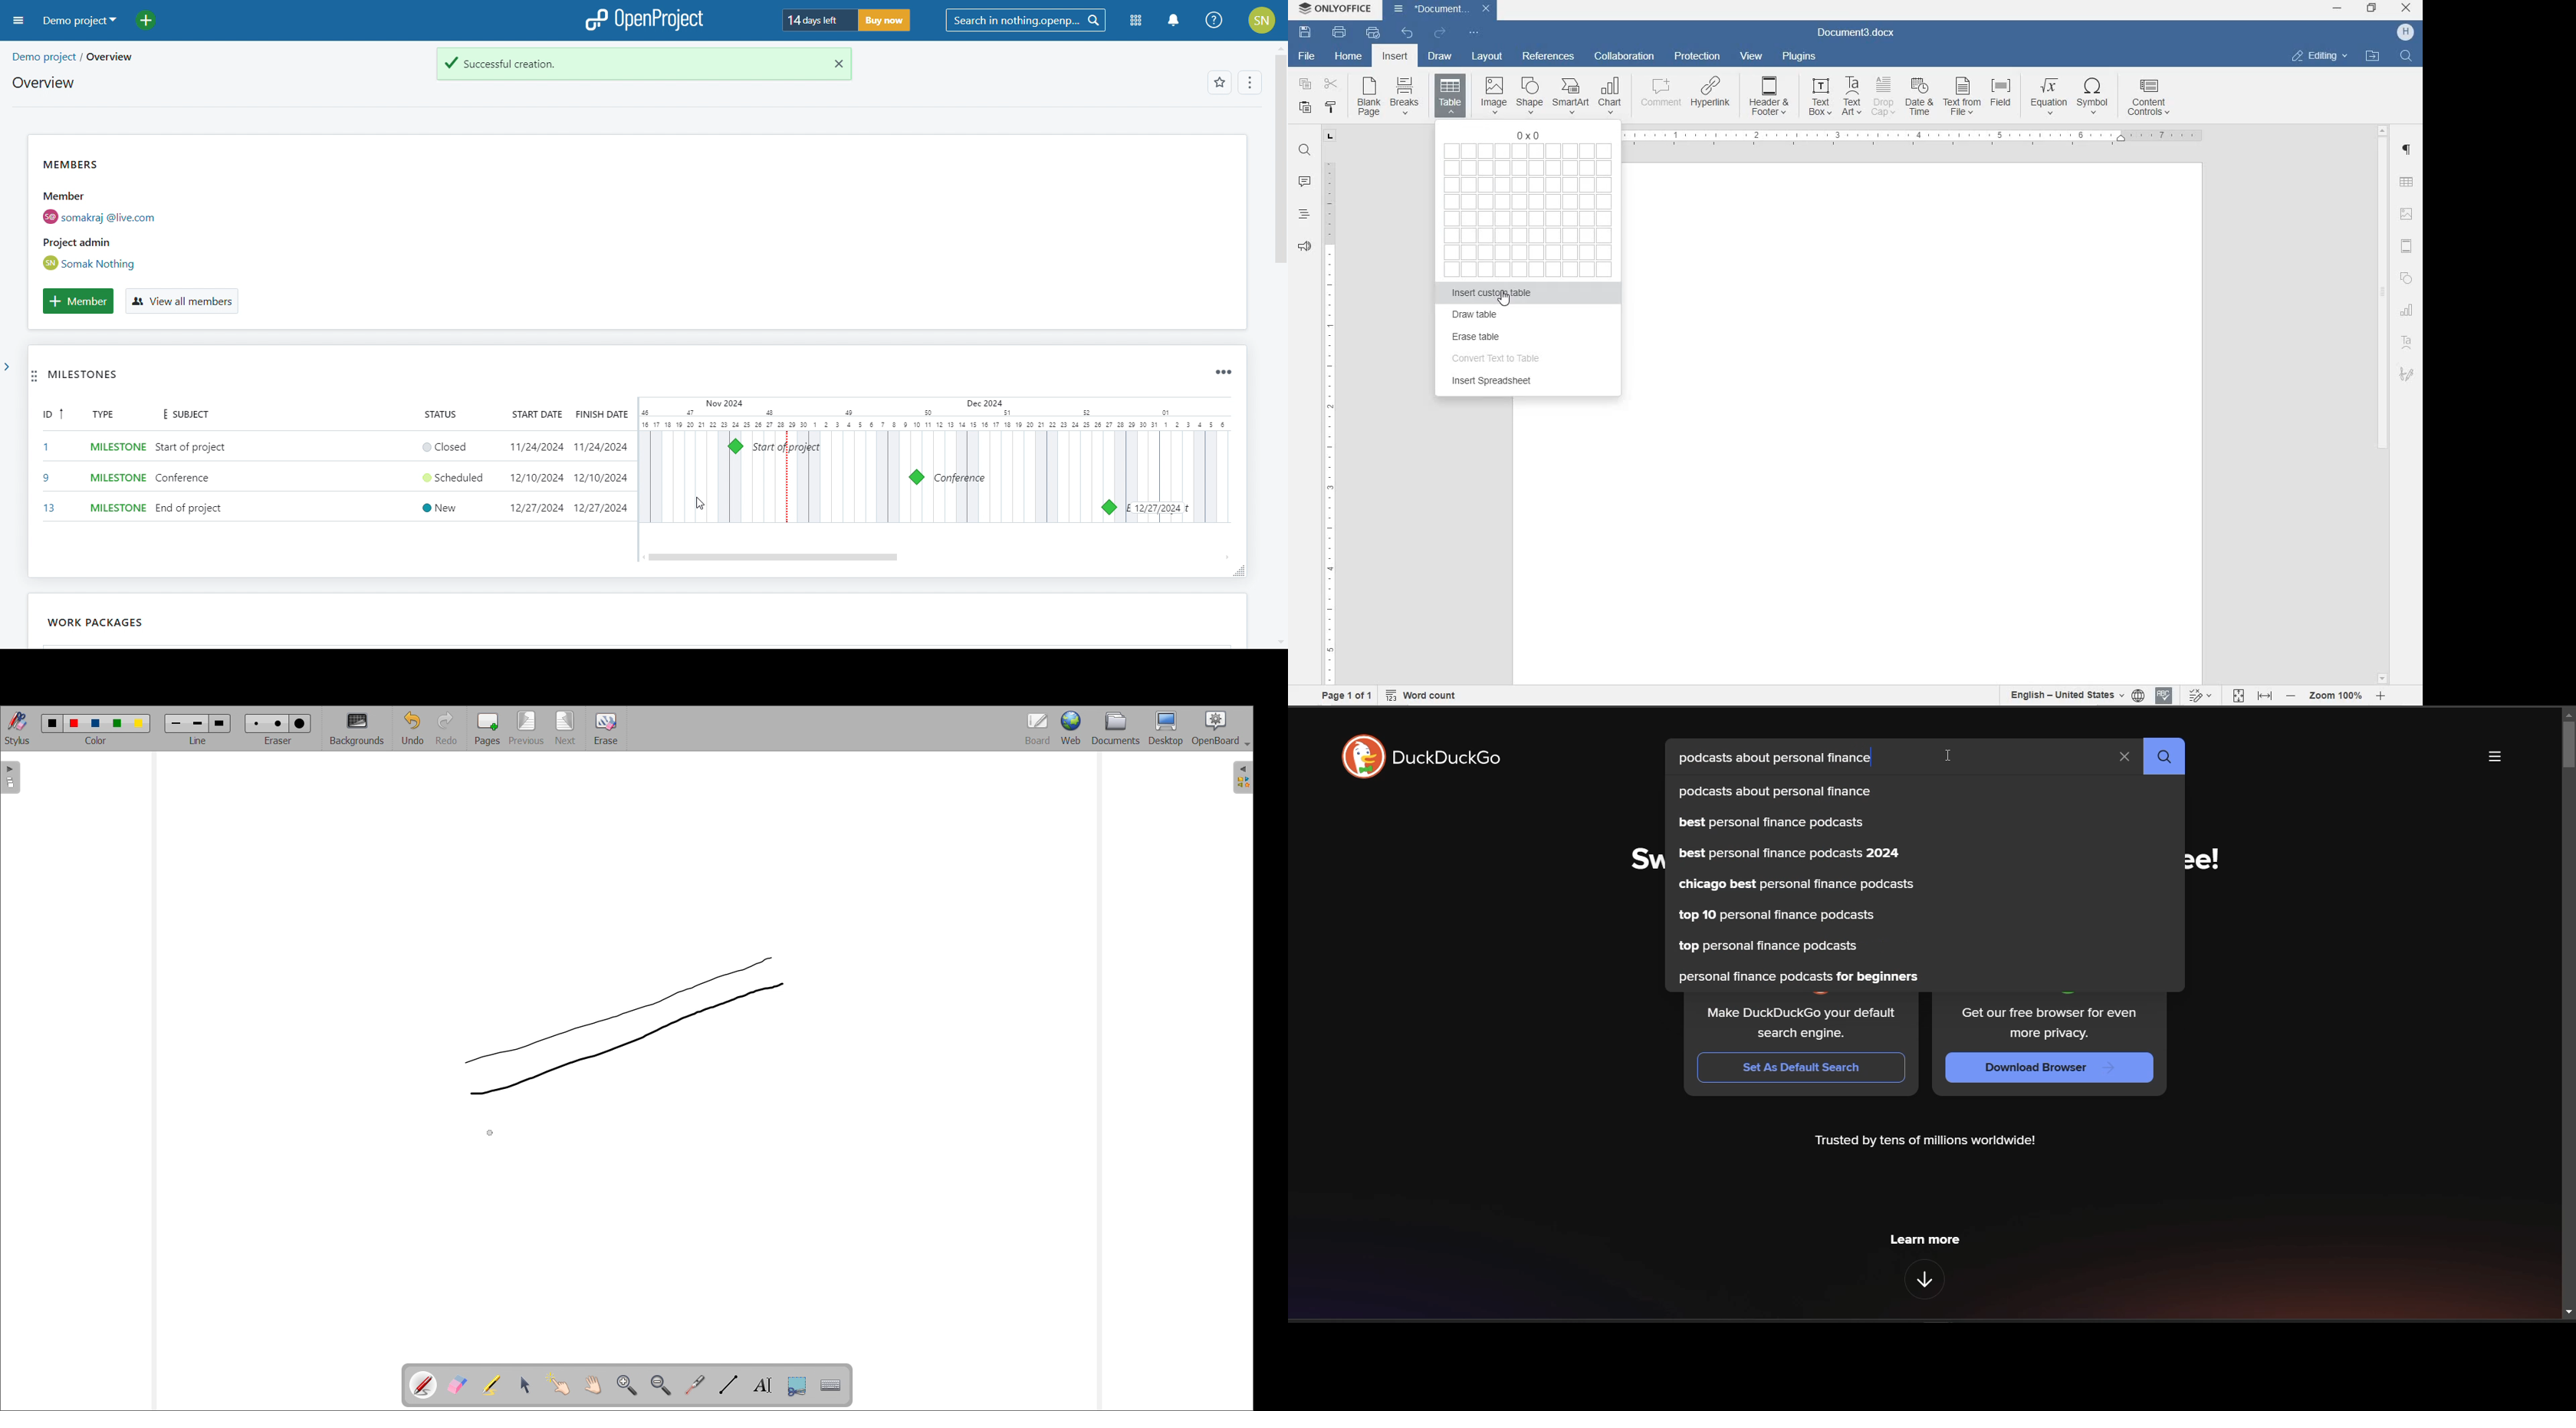  I want to click on symbol, so click(2094, 97).